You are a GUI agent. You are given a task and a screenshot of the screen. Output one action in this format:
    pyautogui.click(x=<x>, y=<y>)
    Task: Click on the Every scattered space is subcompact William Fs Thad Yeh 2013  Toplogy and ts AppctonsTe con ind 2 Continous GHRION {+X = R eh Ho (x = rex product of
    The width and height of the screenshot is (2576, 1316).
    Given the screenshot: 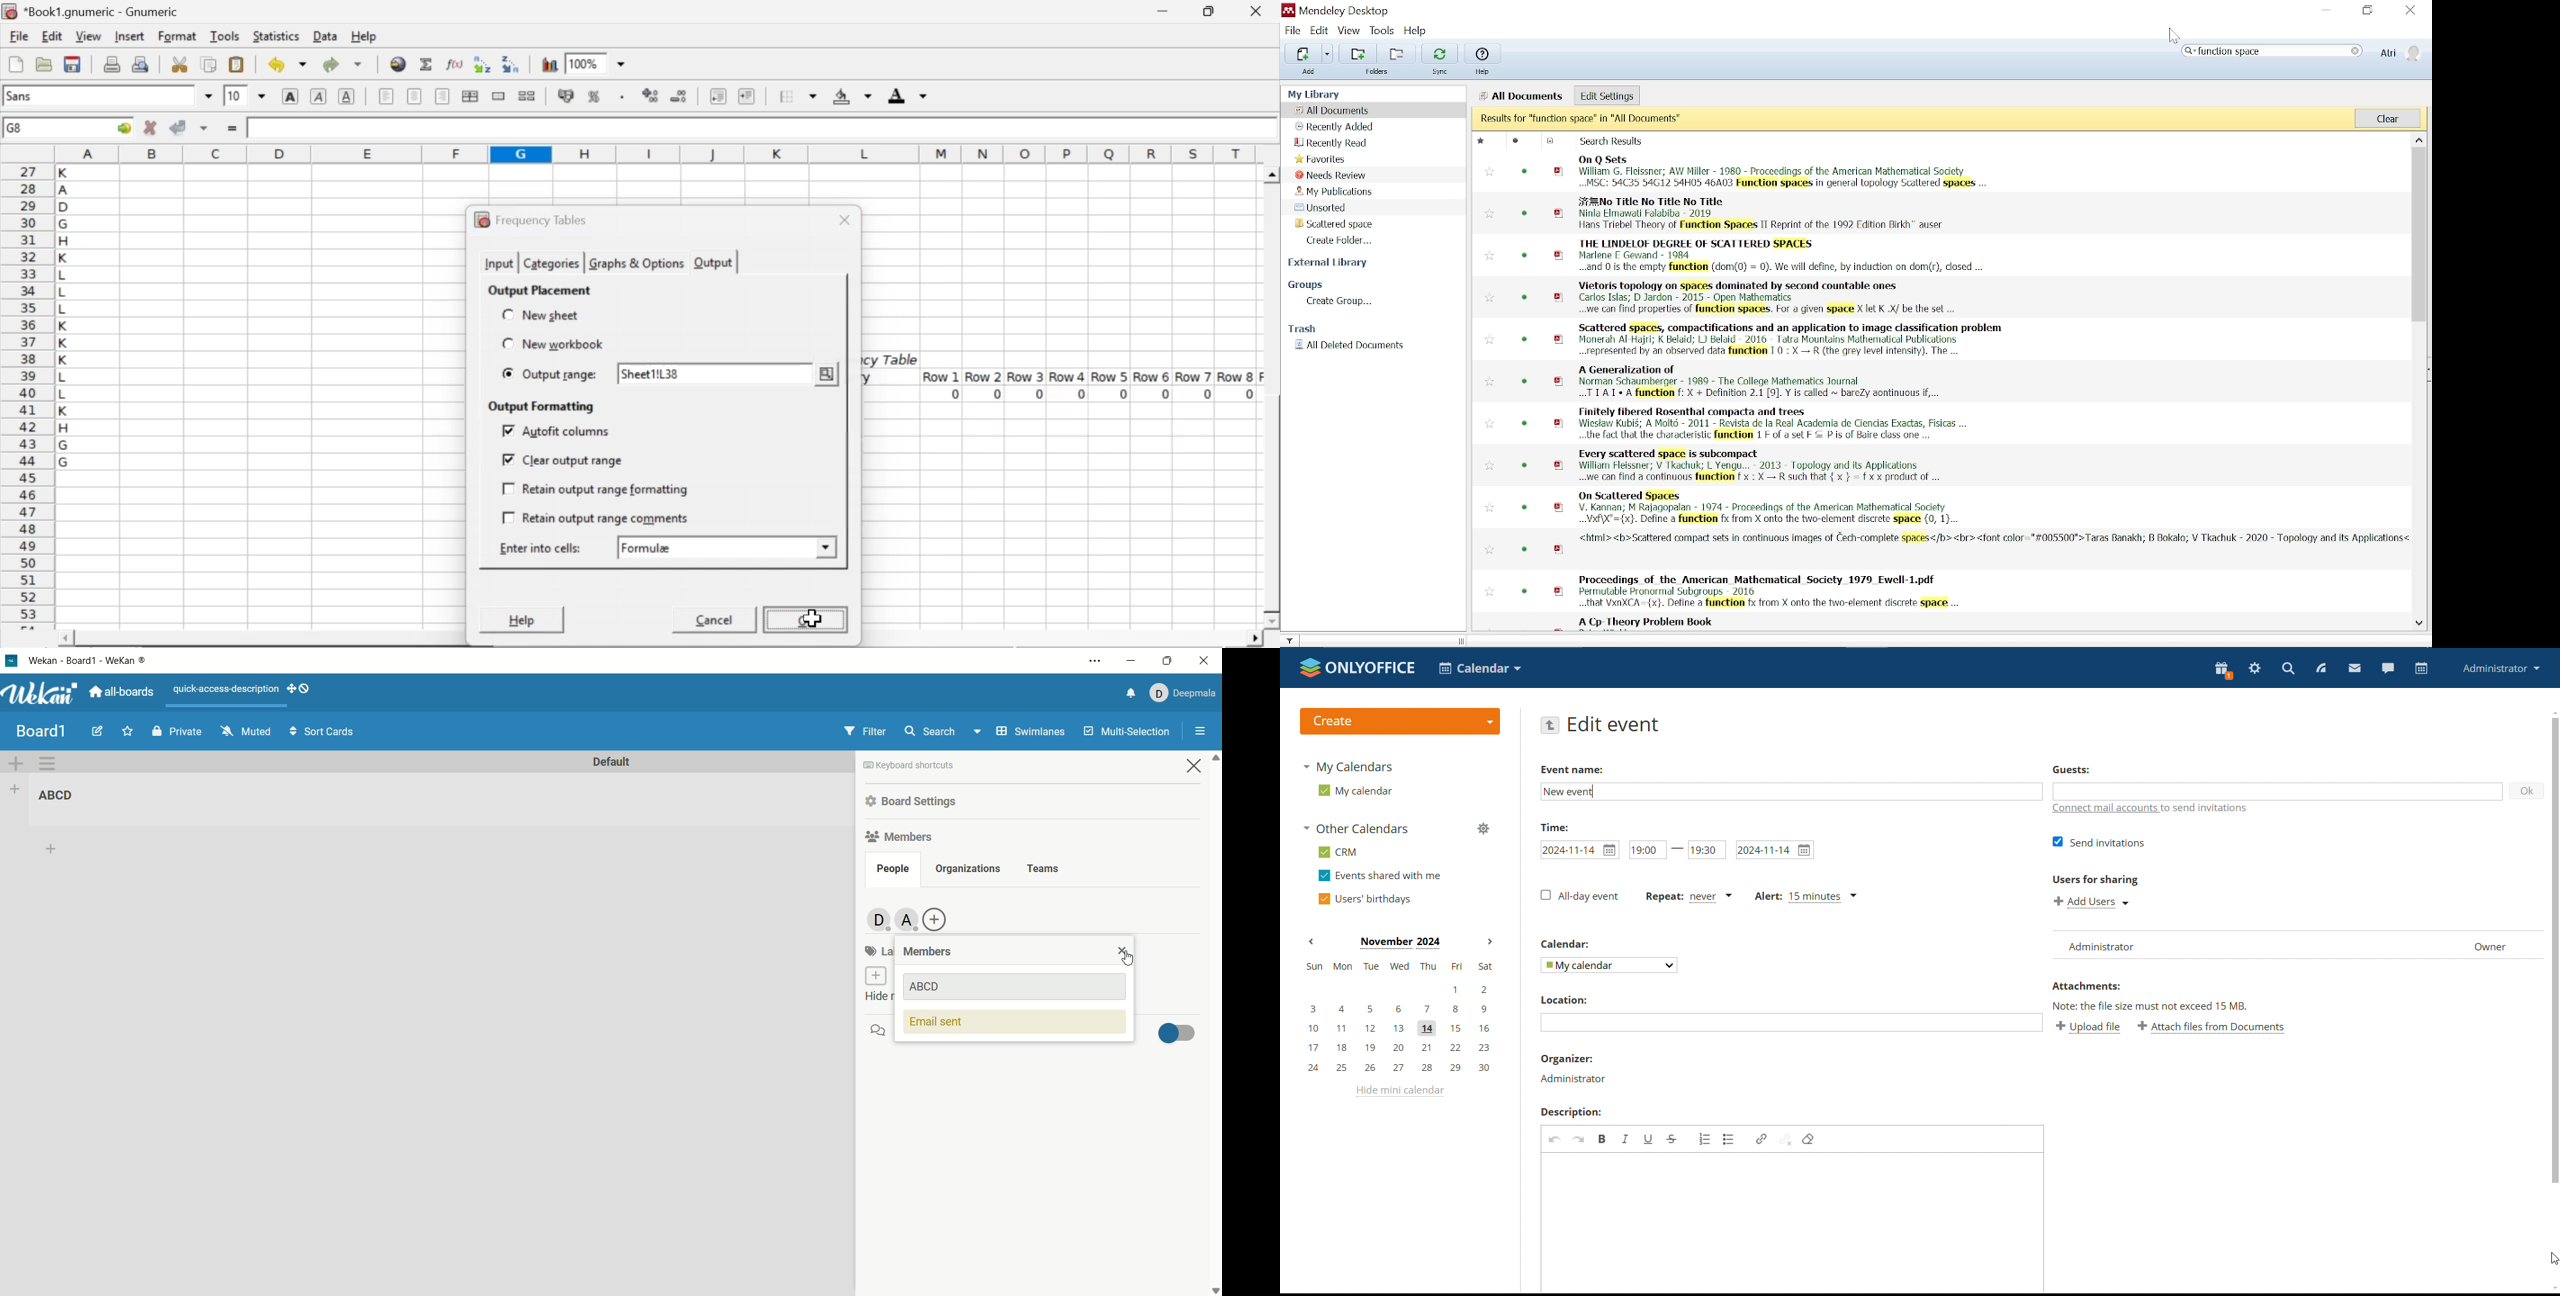 What is the action you would take?
    pyautogui.click(x=1960, y=465)
    